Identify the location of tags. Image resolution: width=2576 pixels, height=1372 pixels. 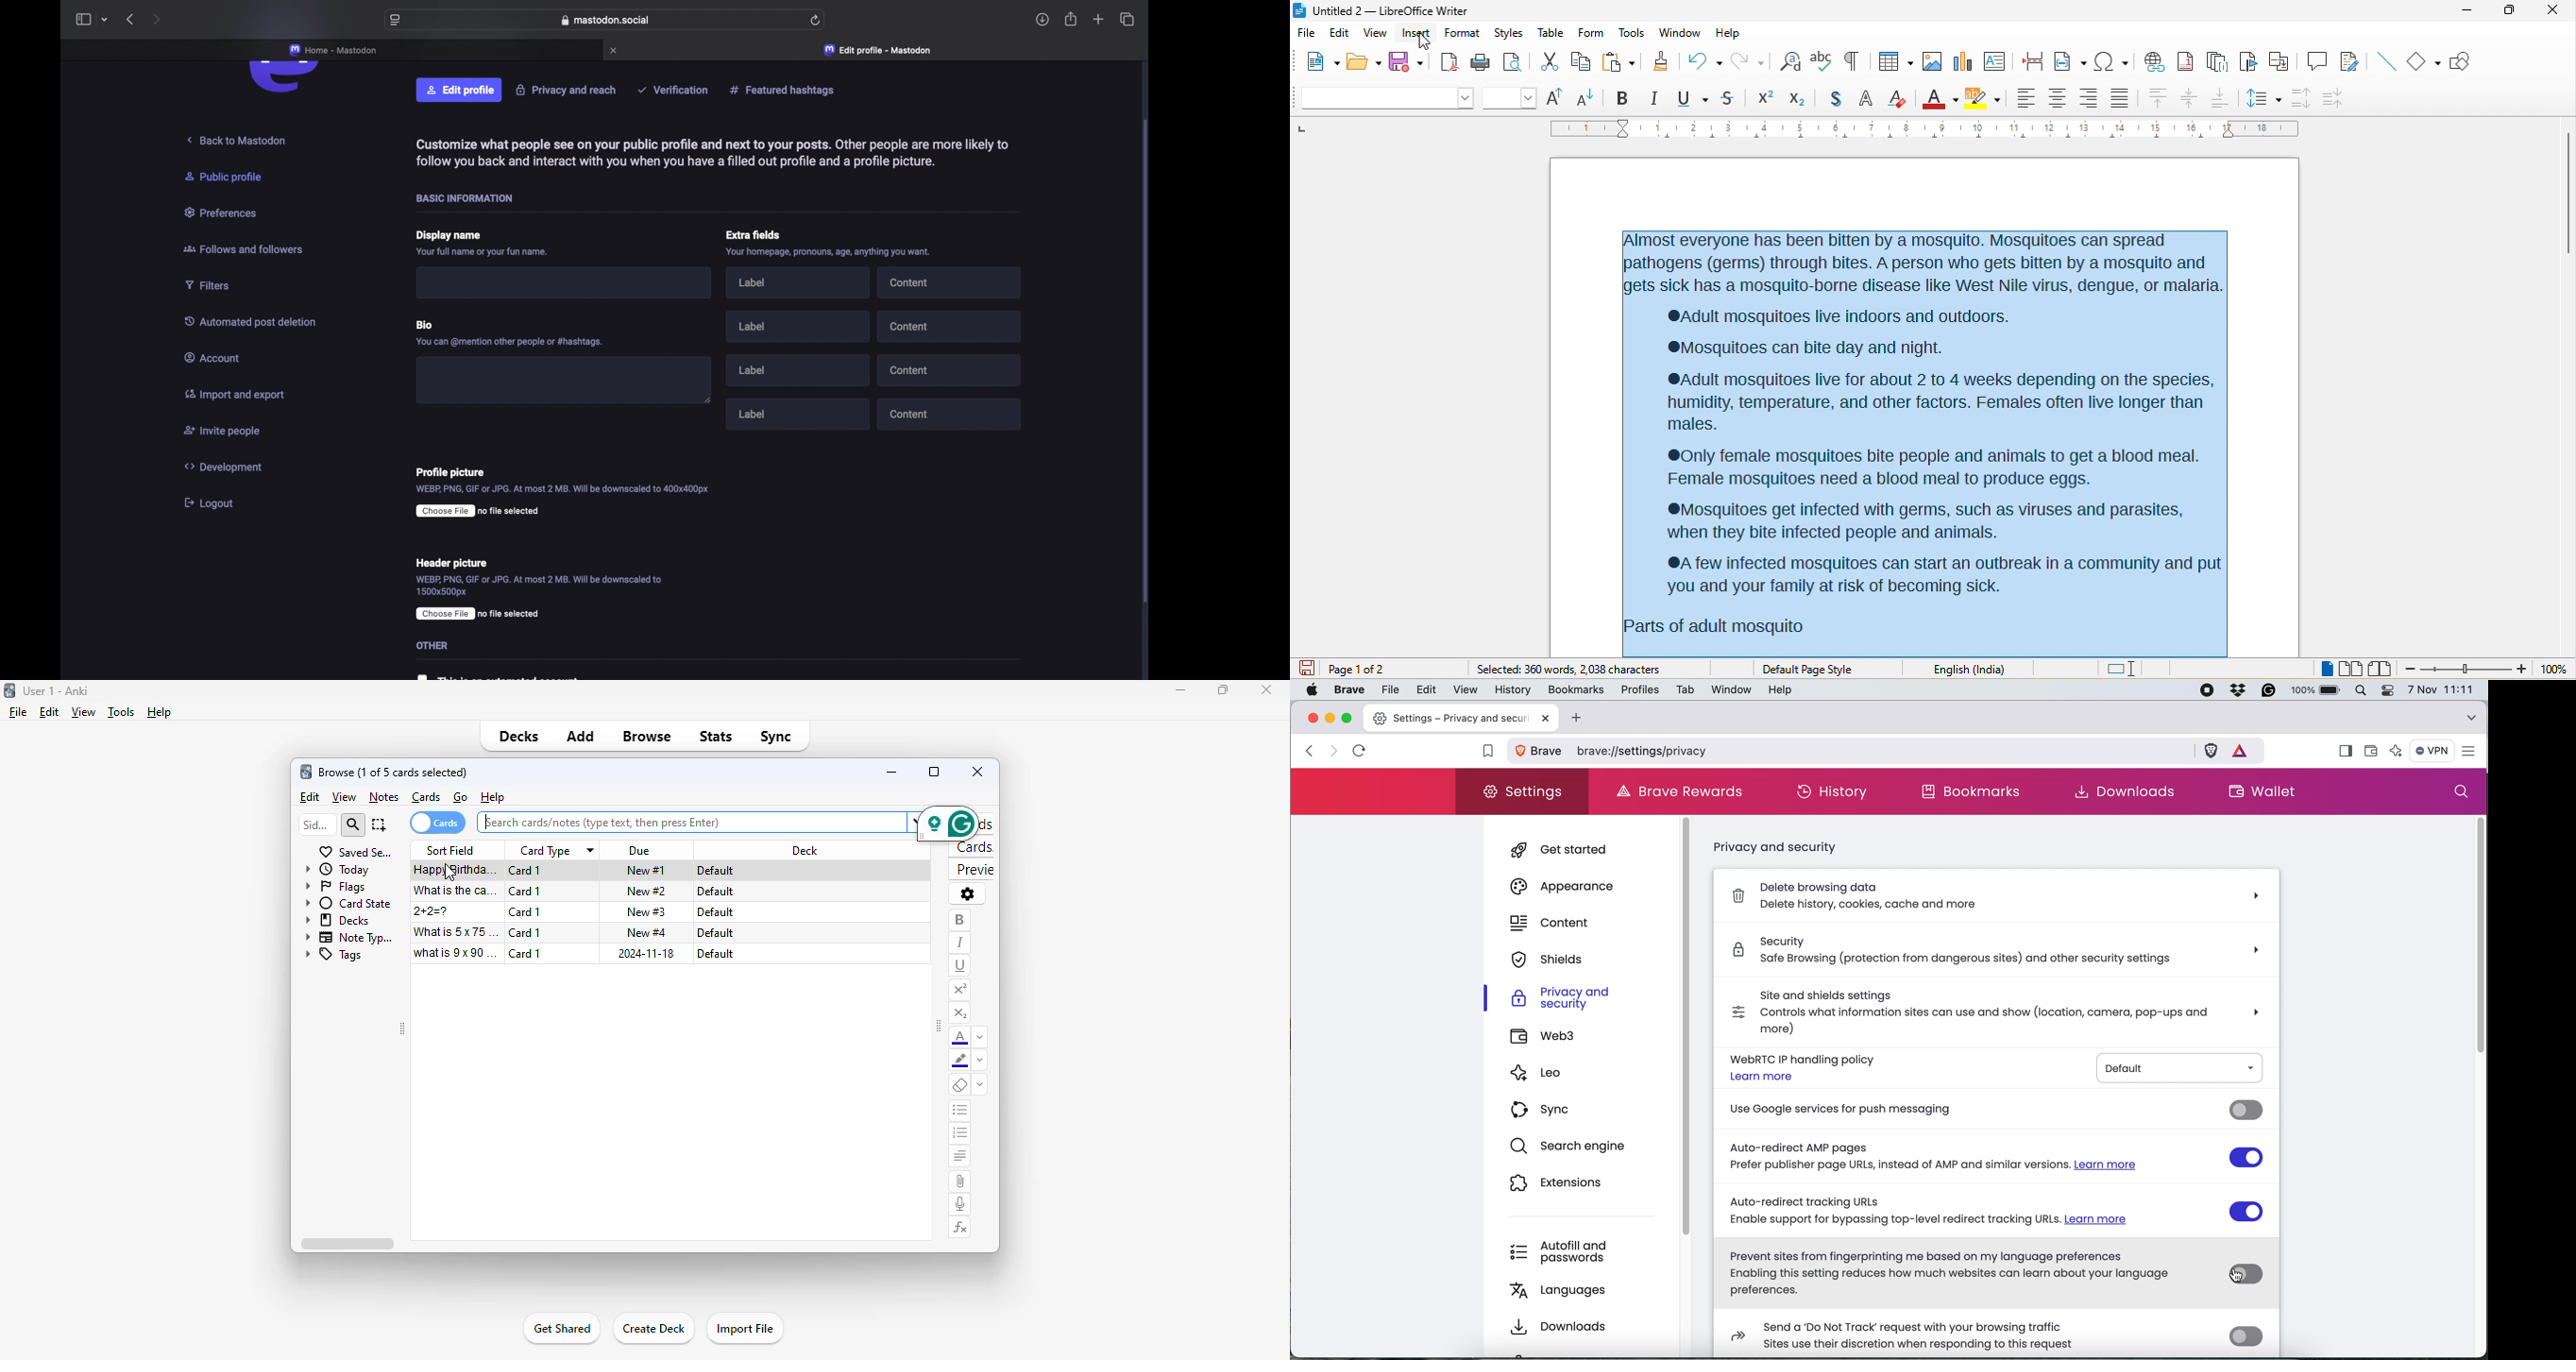
(334, 955).